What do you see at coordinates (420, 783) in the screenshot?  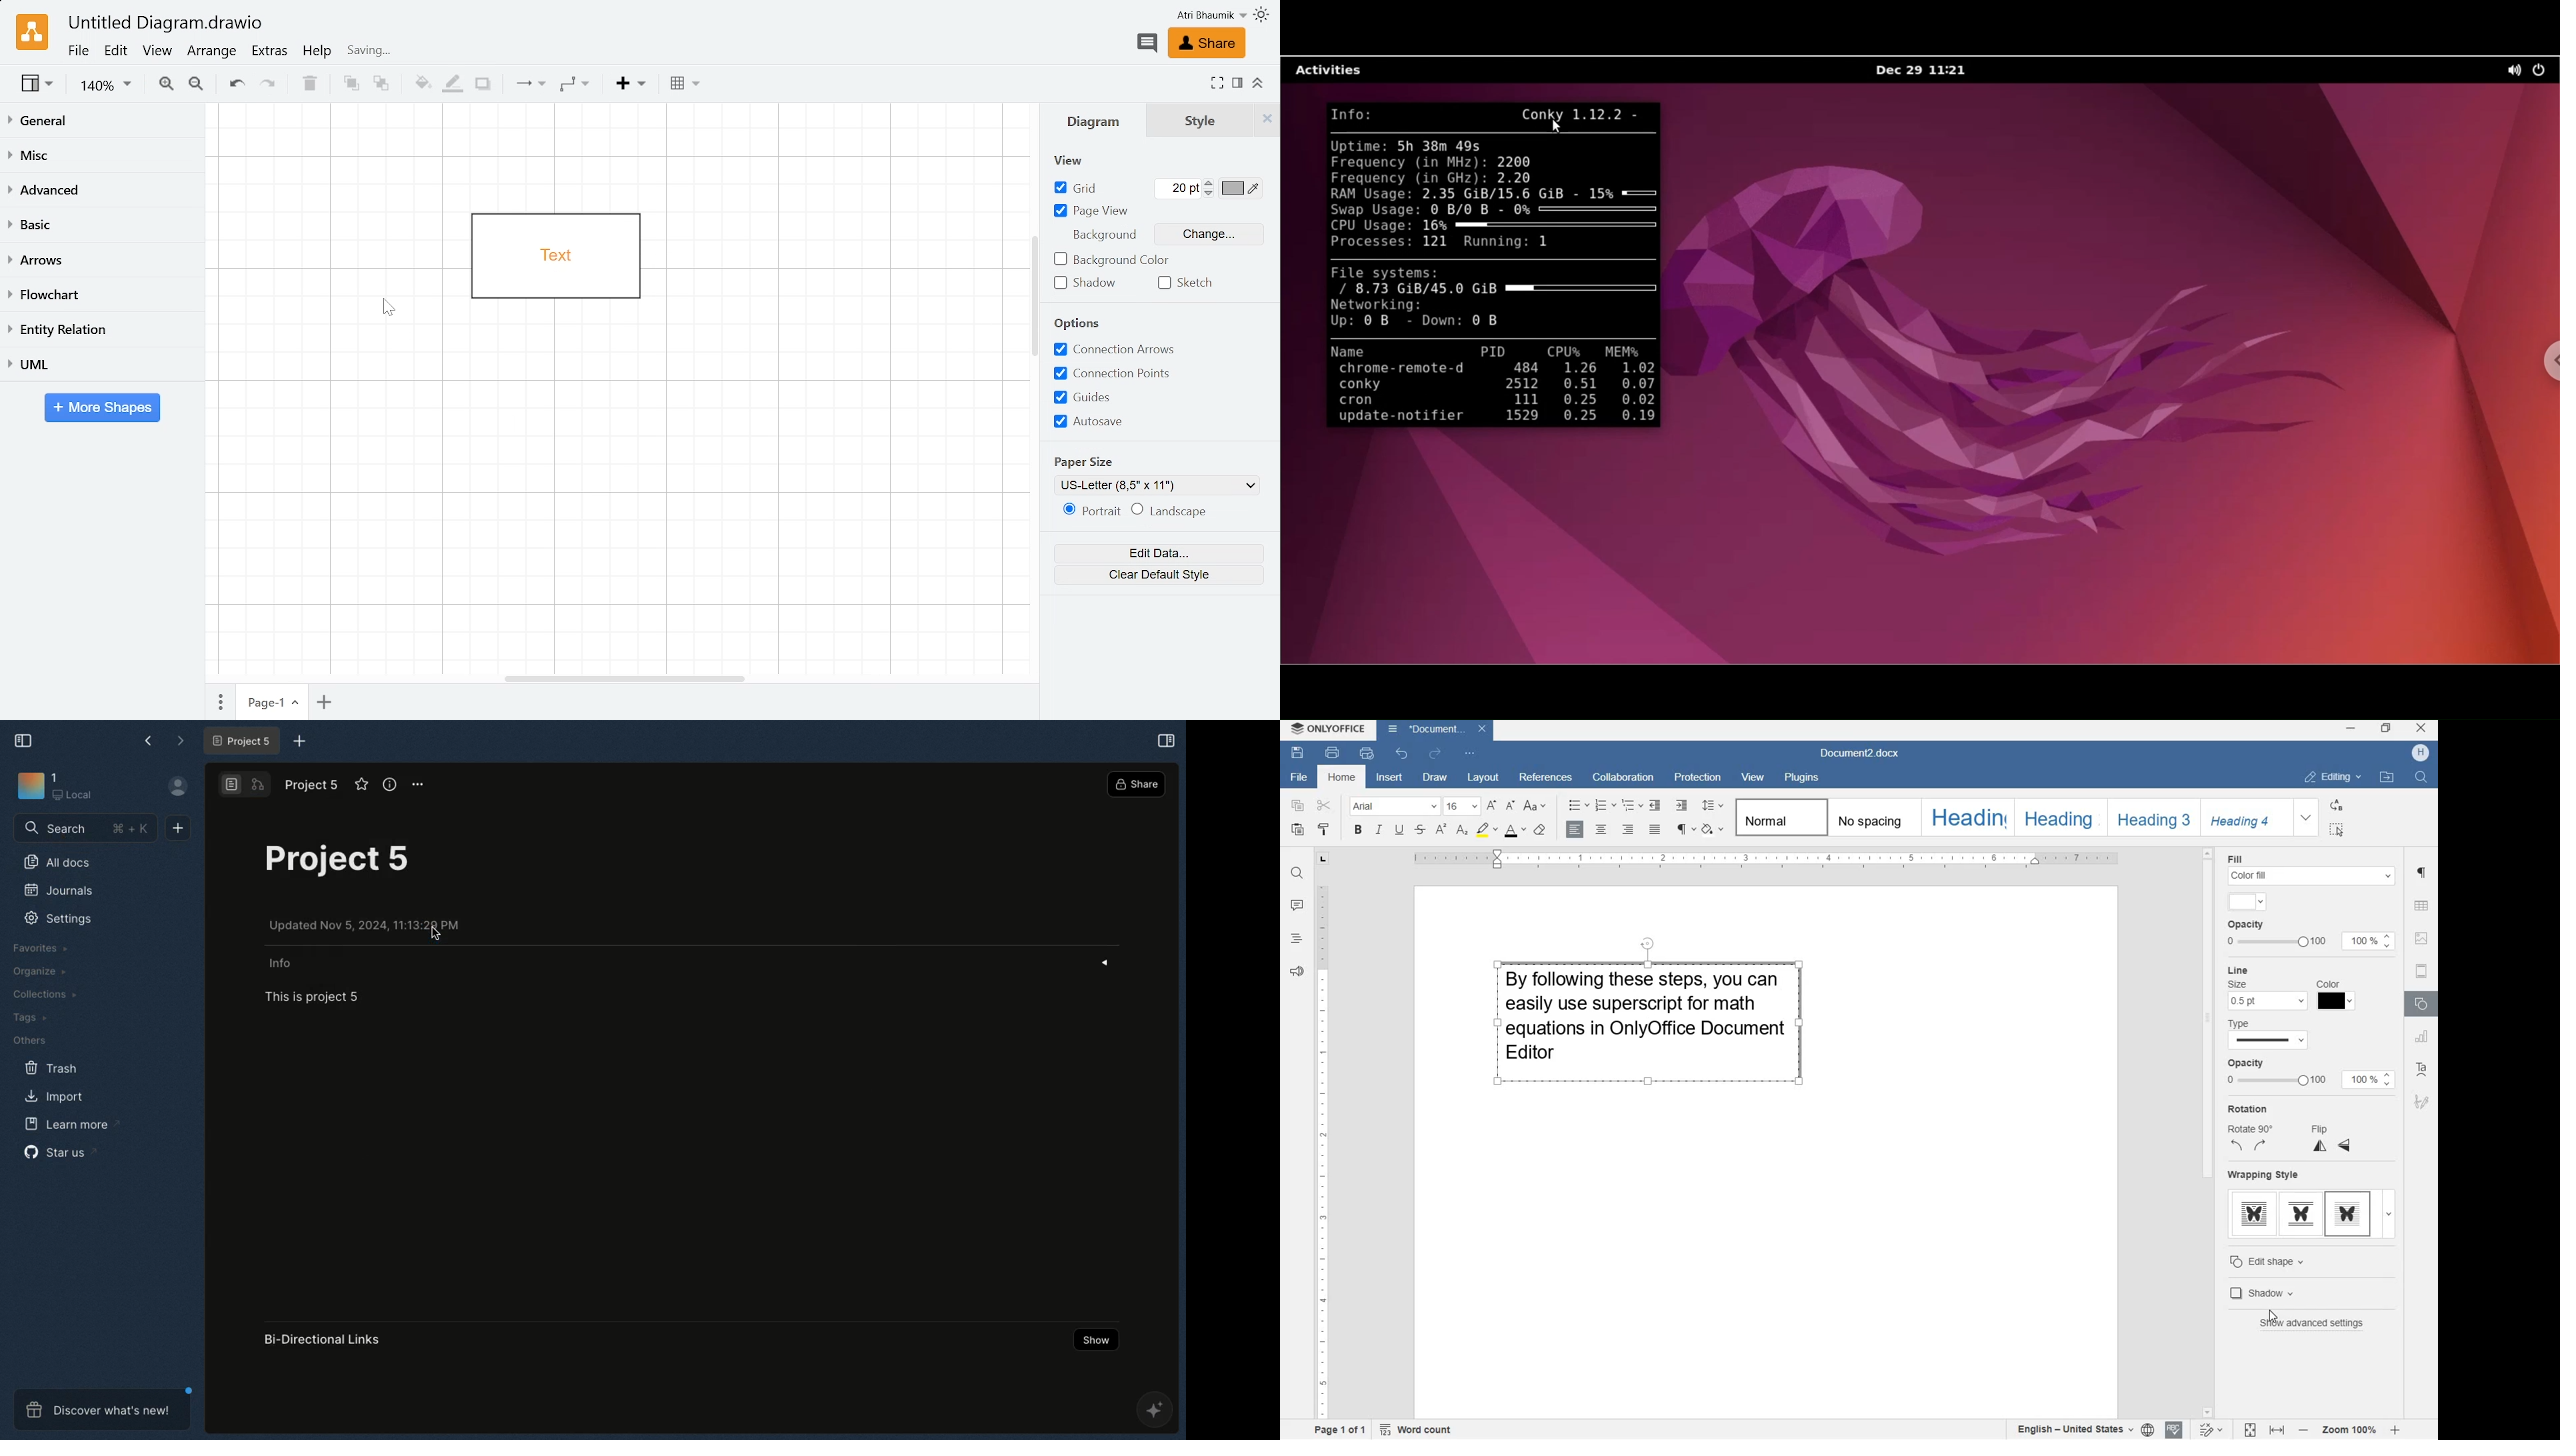 I see `Options` at bounding box center [420, 783].